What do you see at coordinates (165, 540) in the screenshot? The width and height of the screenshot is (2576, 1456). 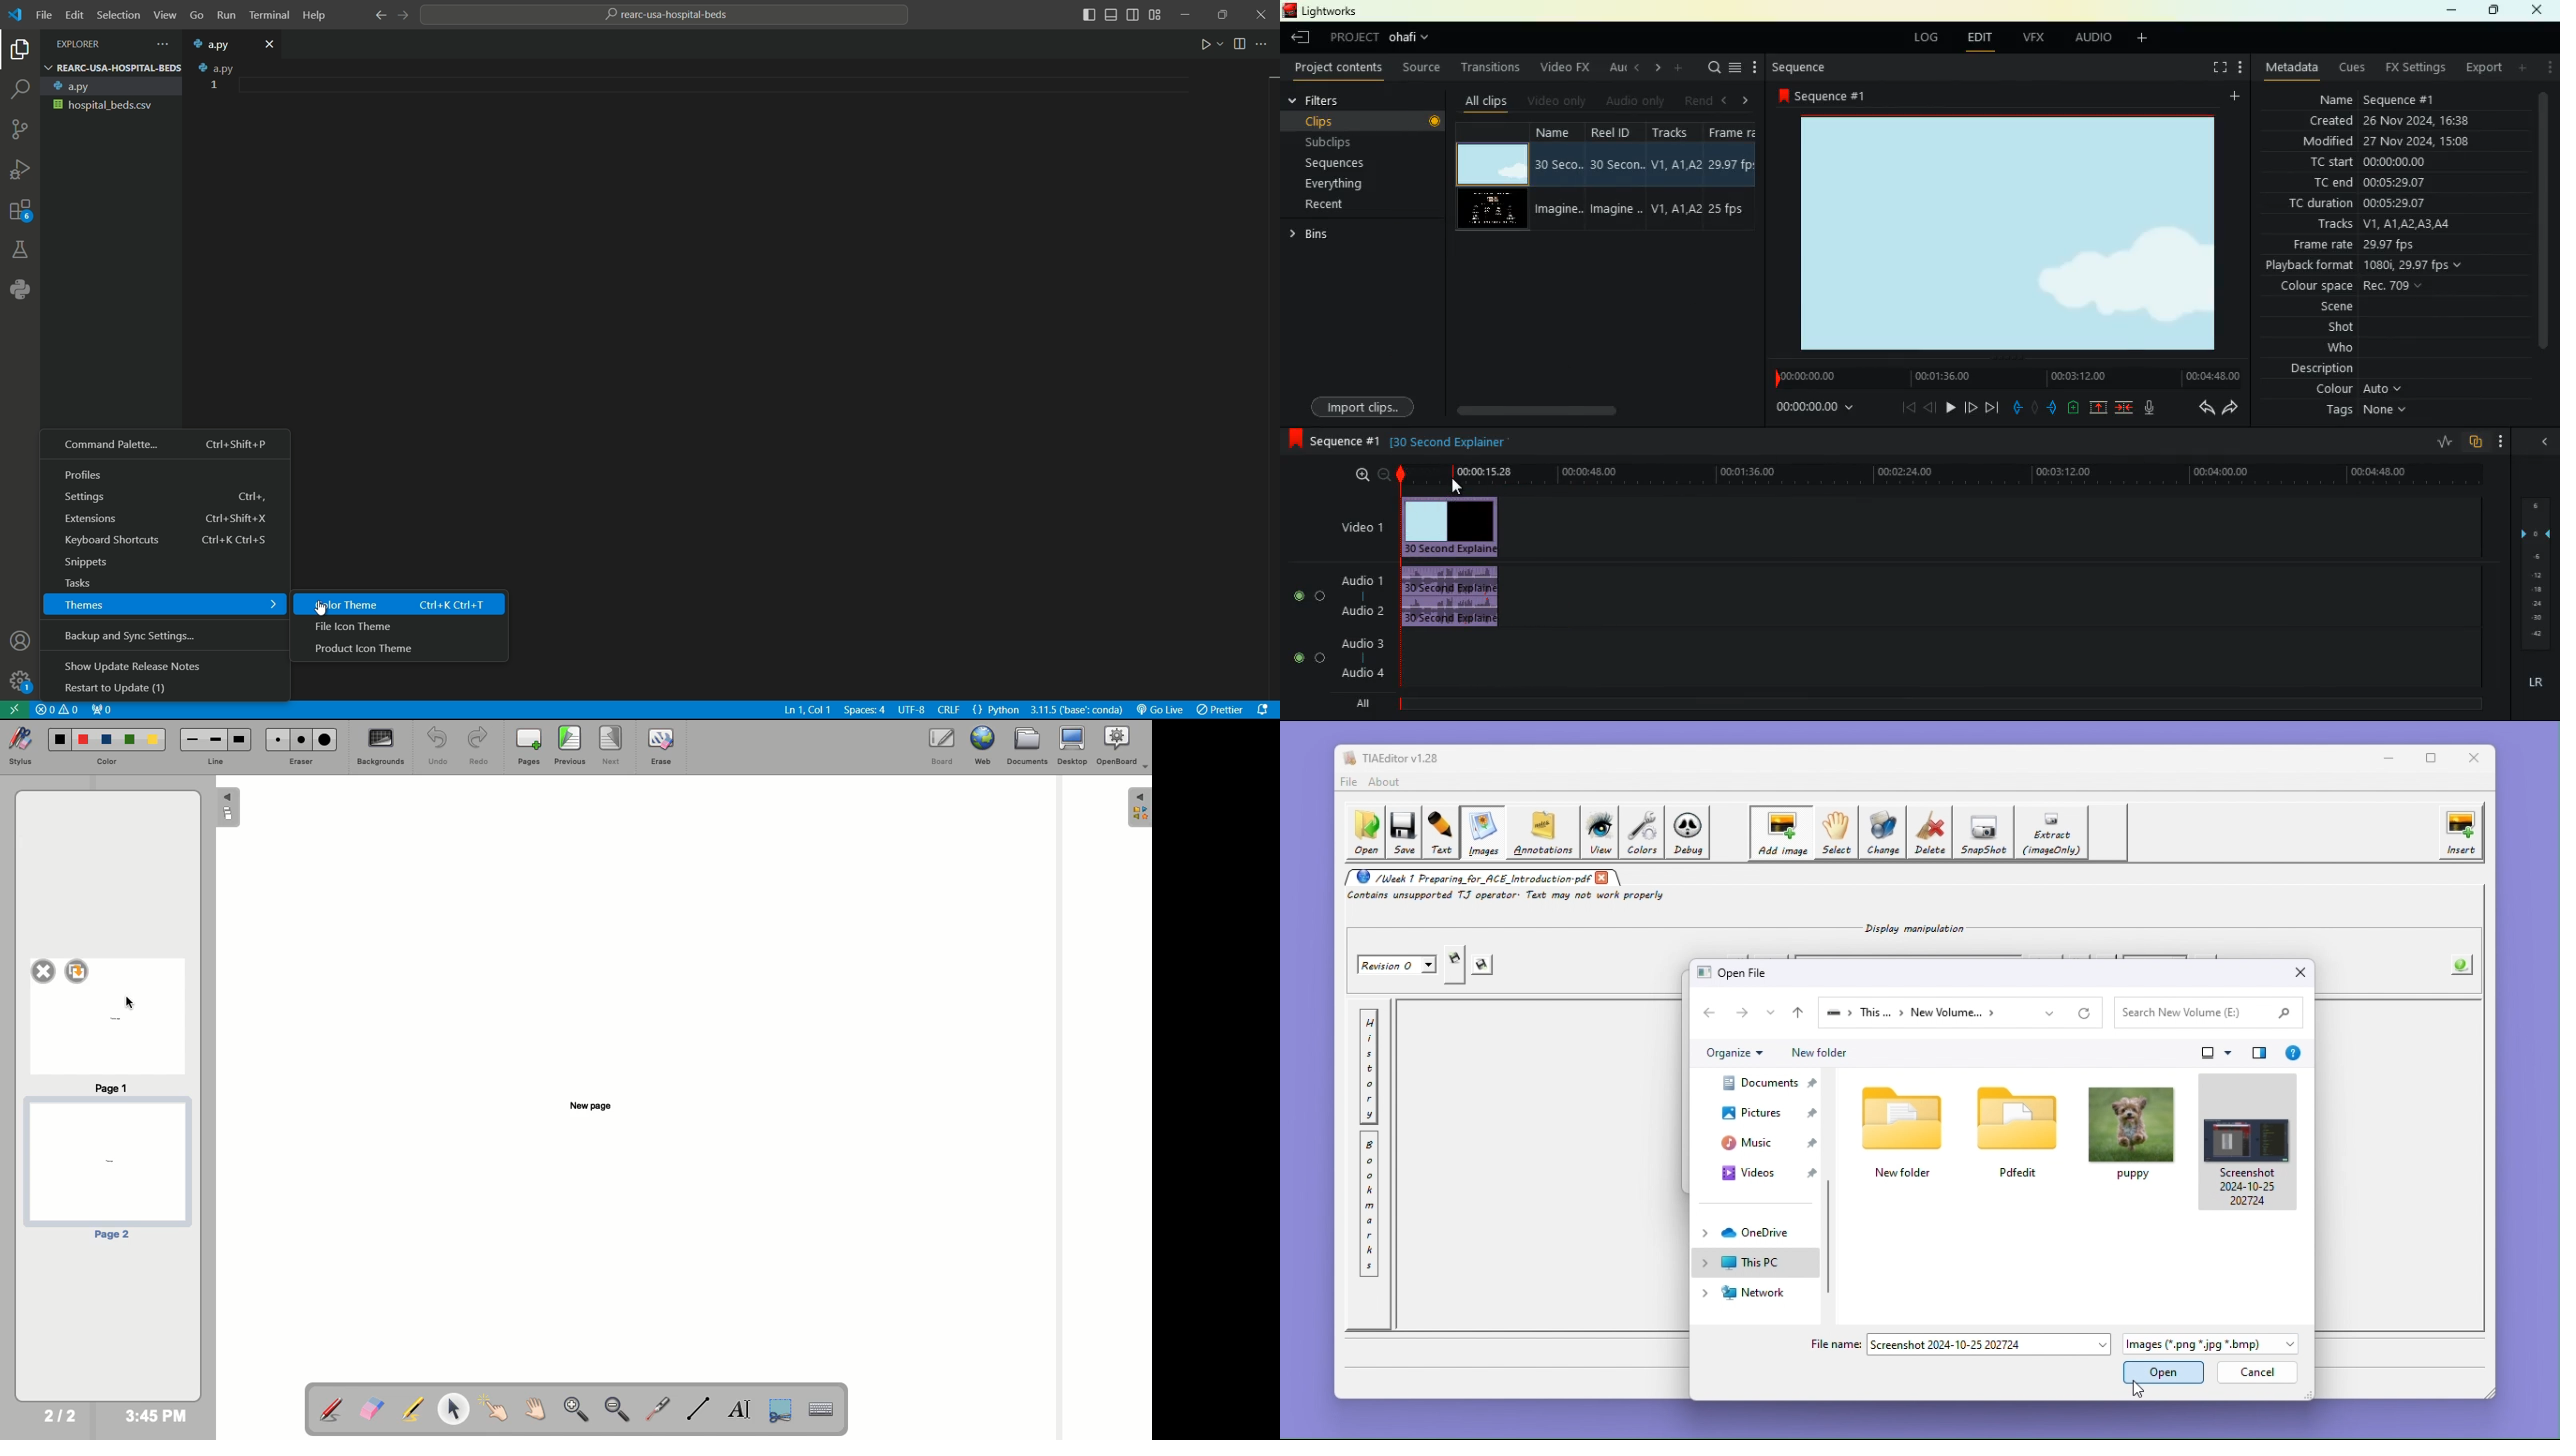 I see `keyboard shortcuts` at bounding box center [165, 540].